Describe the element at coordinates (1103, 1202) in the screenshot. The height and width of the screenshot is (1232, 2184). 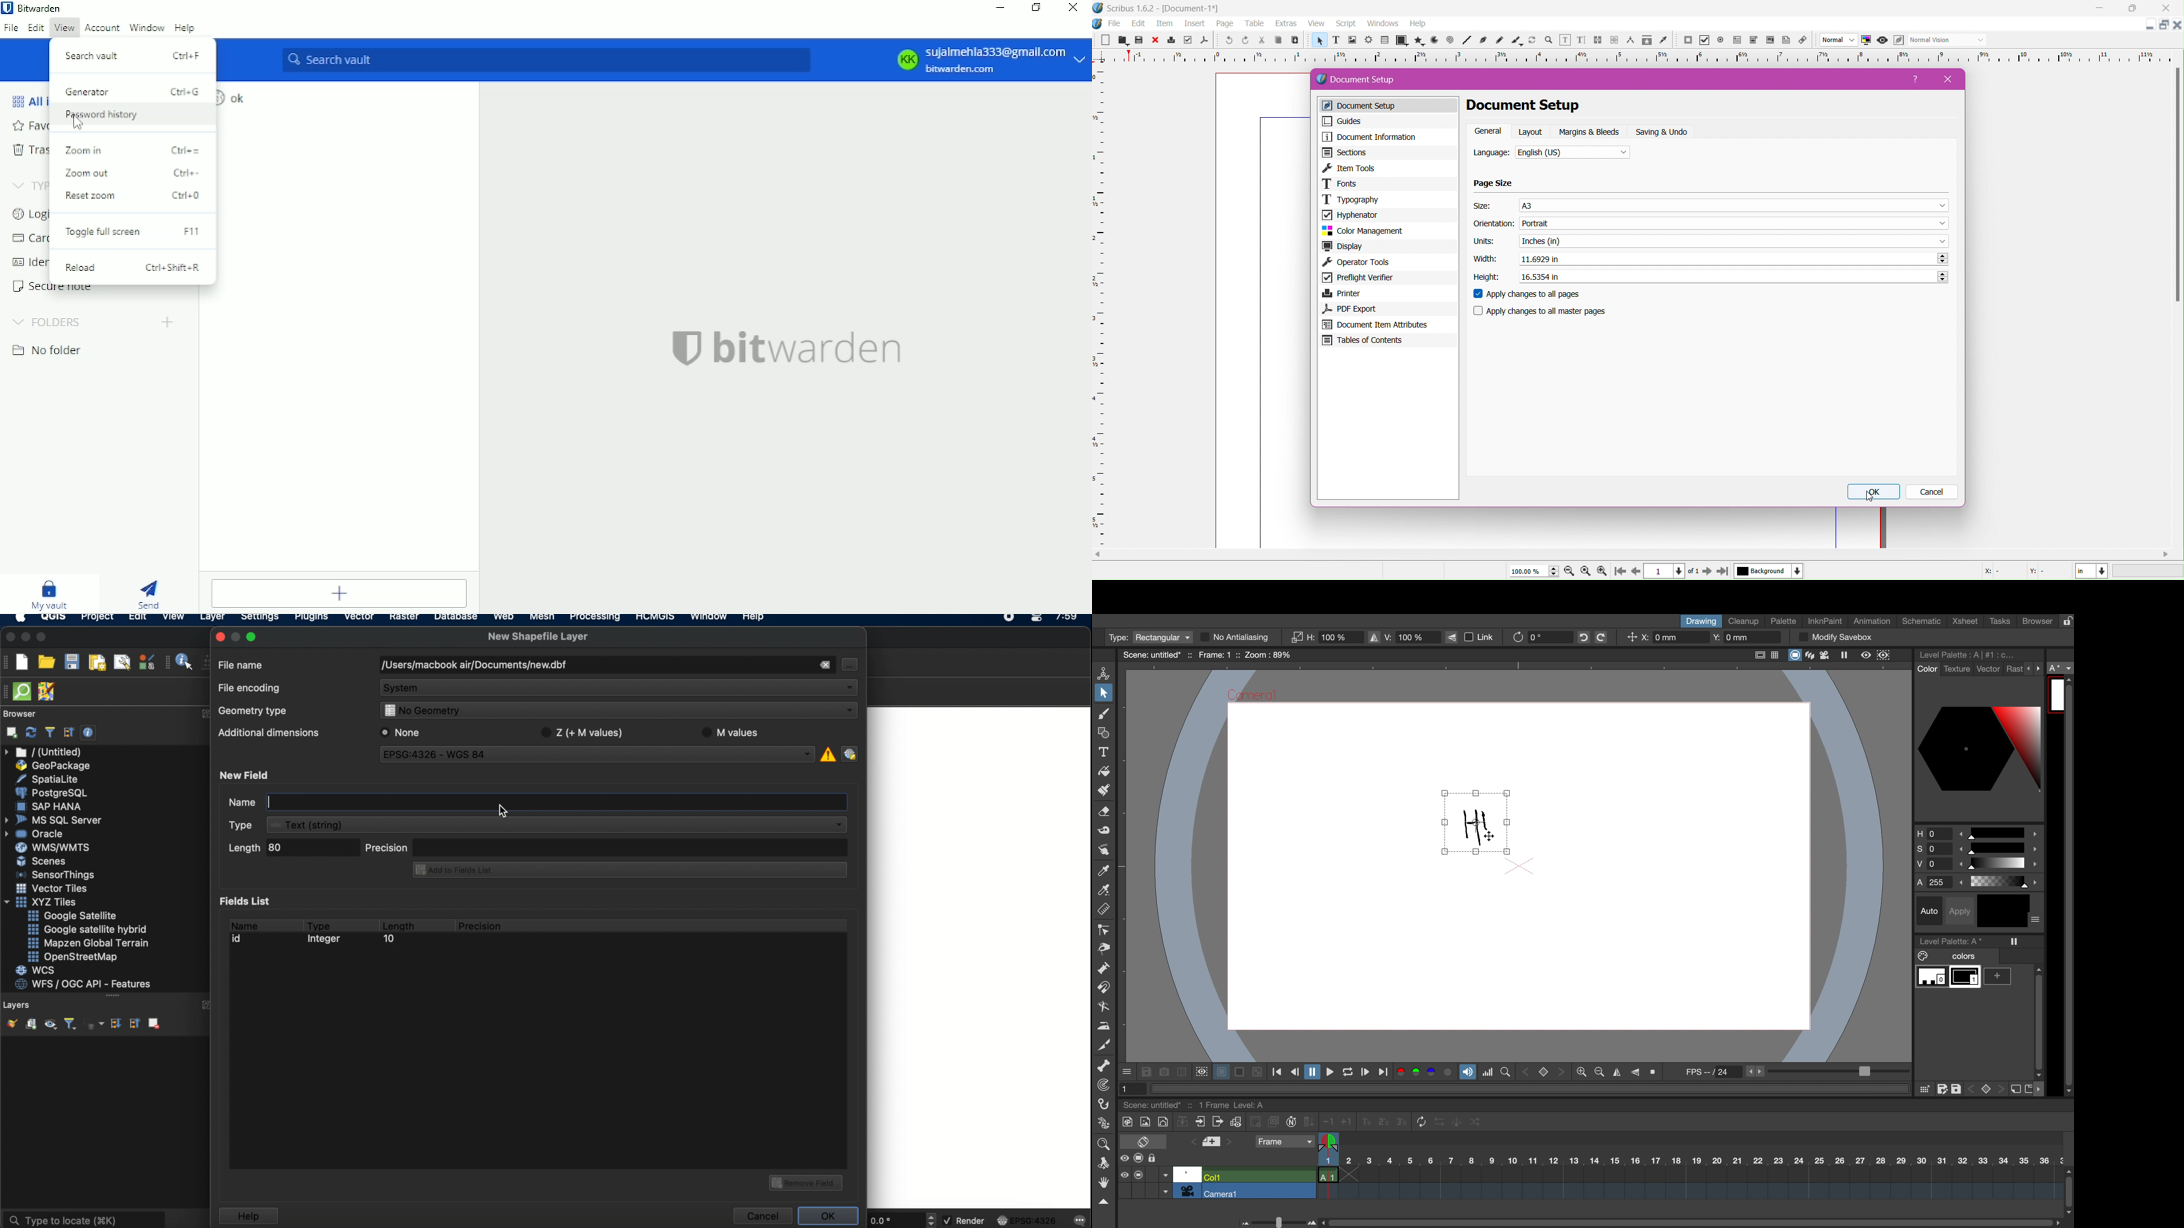
I see `collapse` at that location.